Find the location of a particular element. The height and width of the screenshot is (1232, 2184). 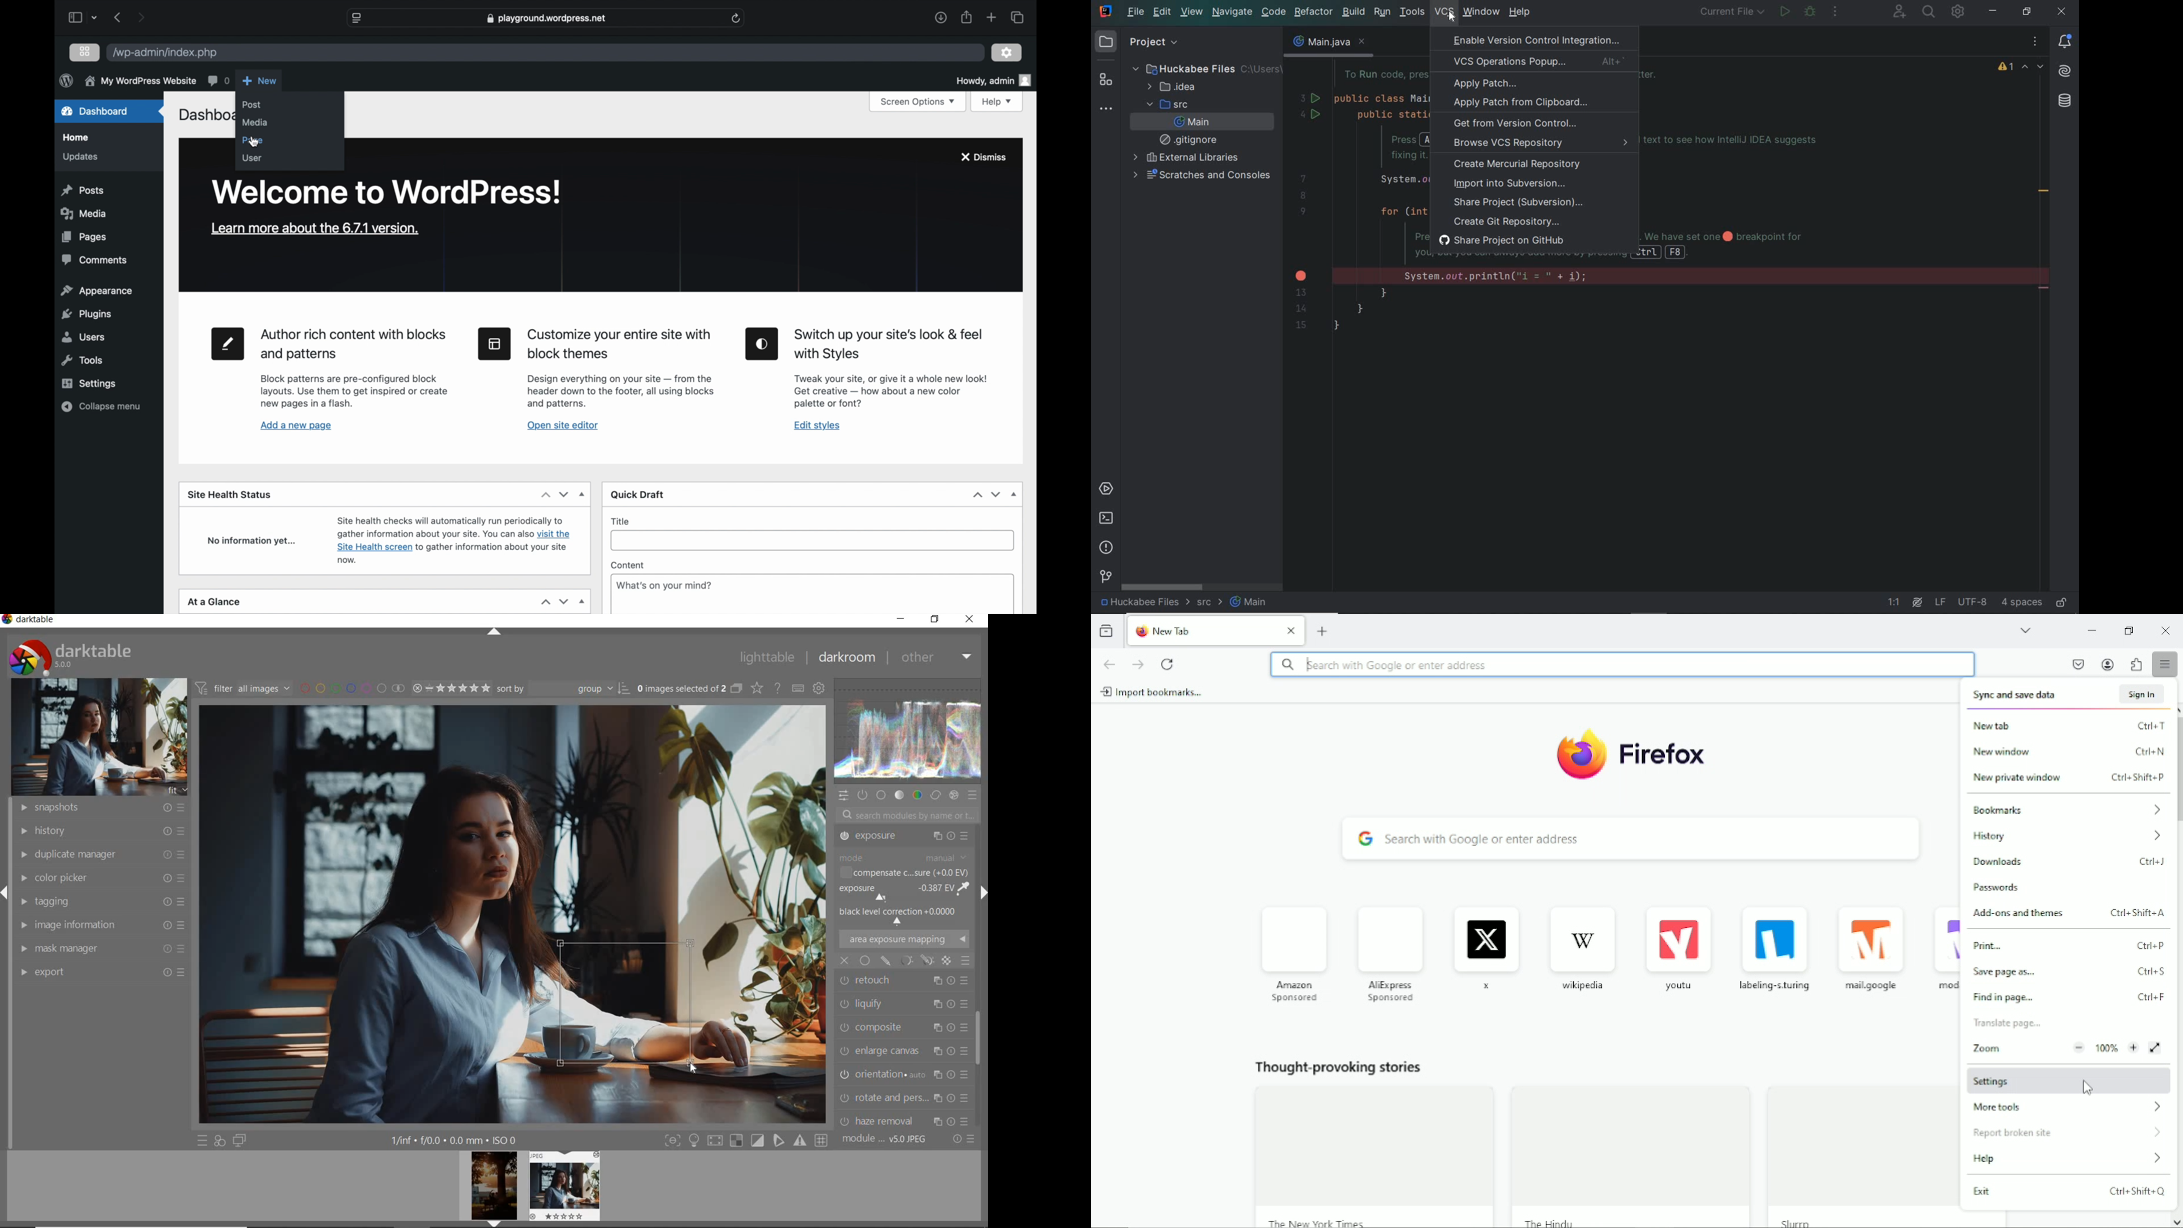

More tools is located at coordinates (2068, 1107).